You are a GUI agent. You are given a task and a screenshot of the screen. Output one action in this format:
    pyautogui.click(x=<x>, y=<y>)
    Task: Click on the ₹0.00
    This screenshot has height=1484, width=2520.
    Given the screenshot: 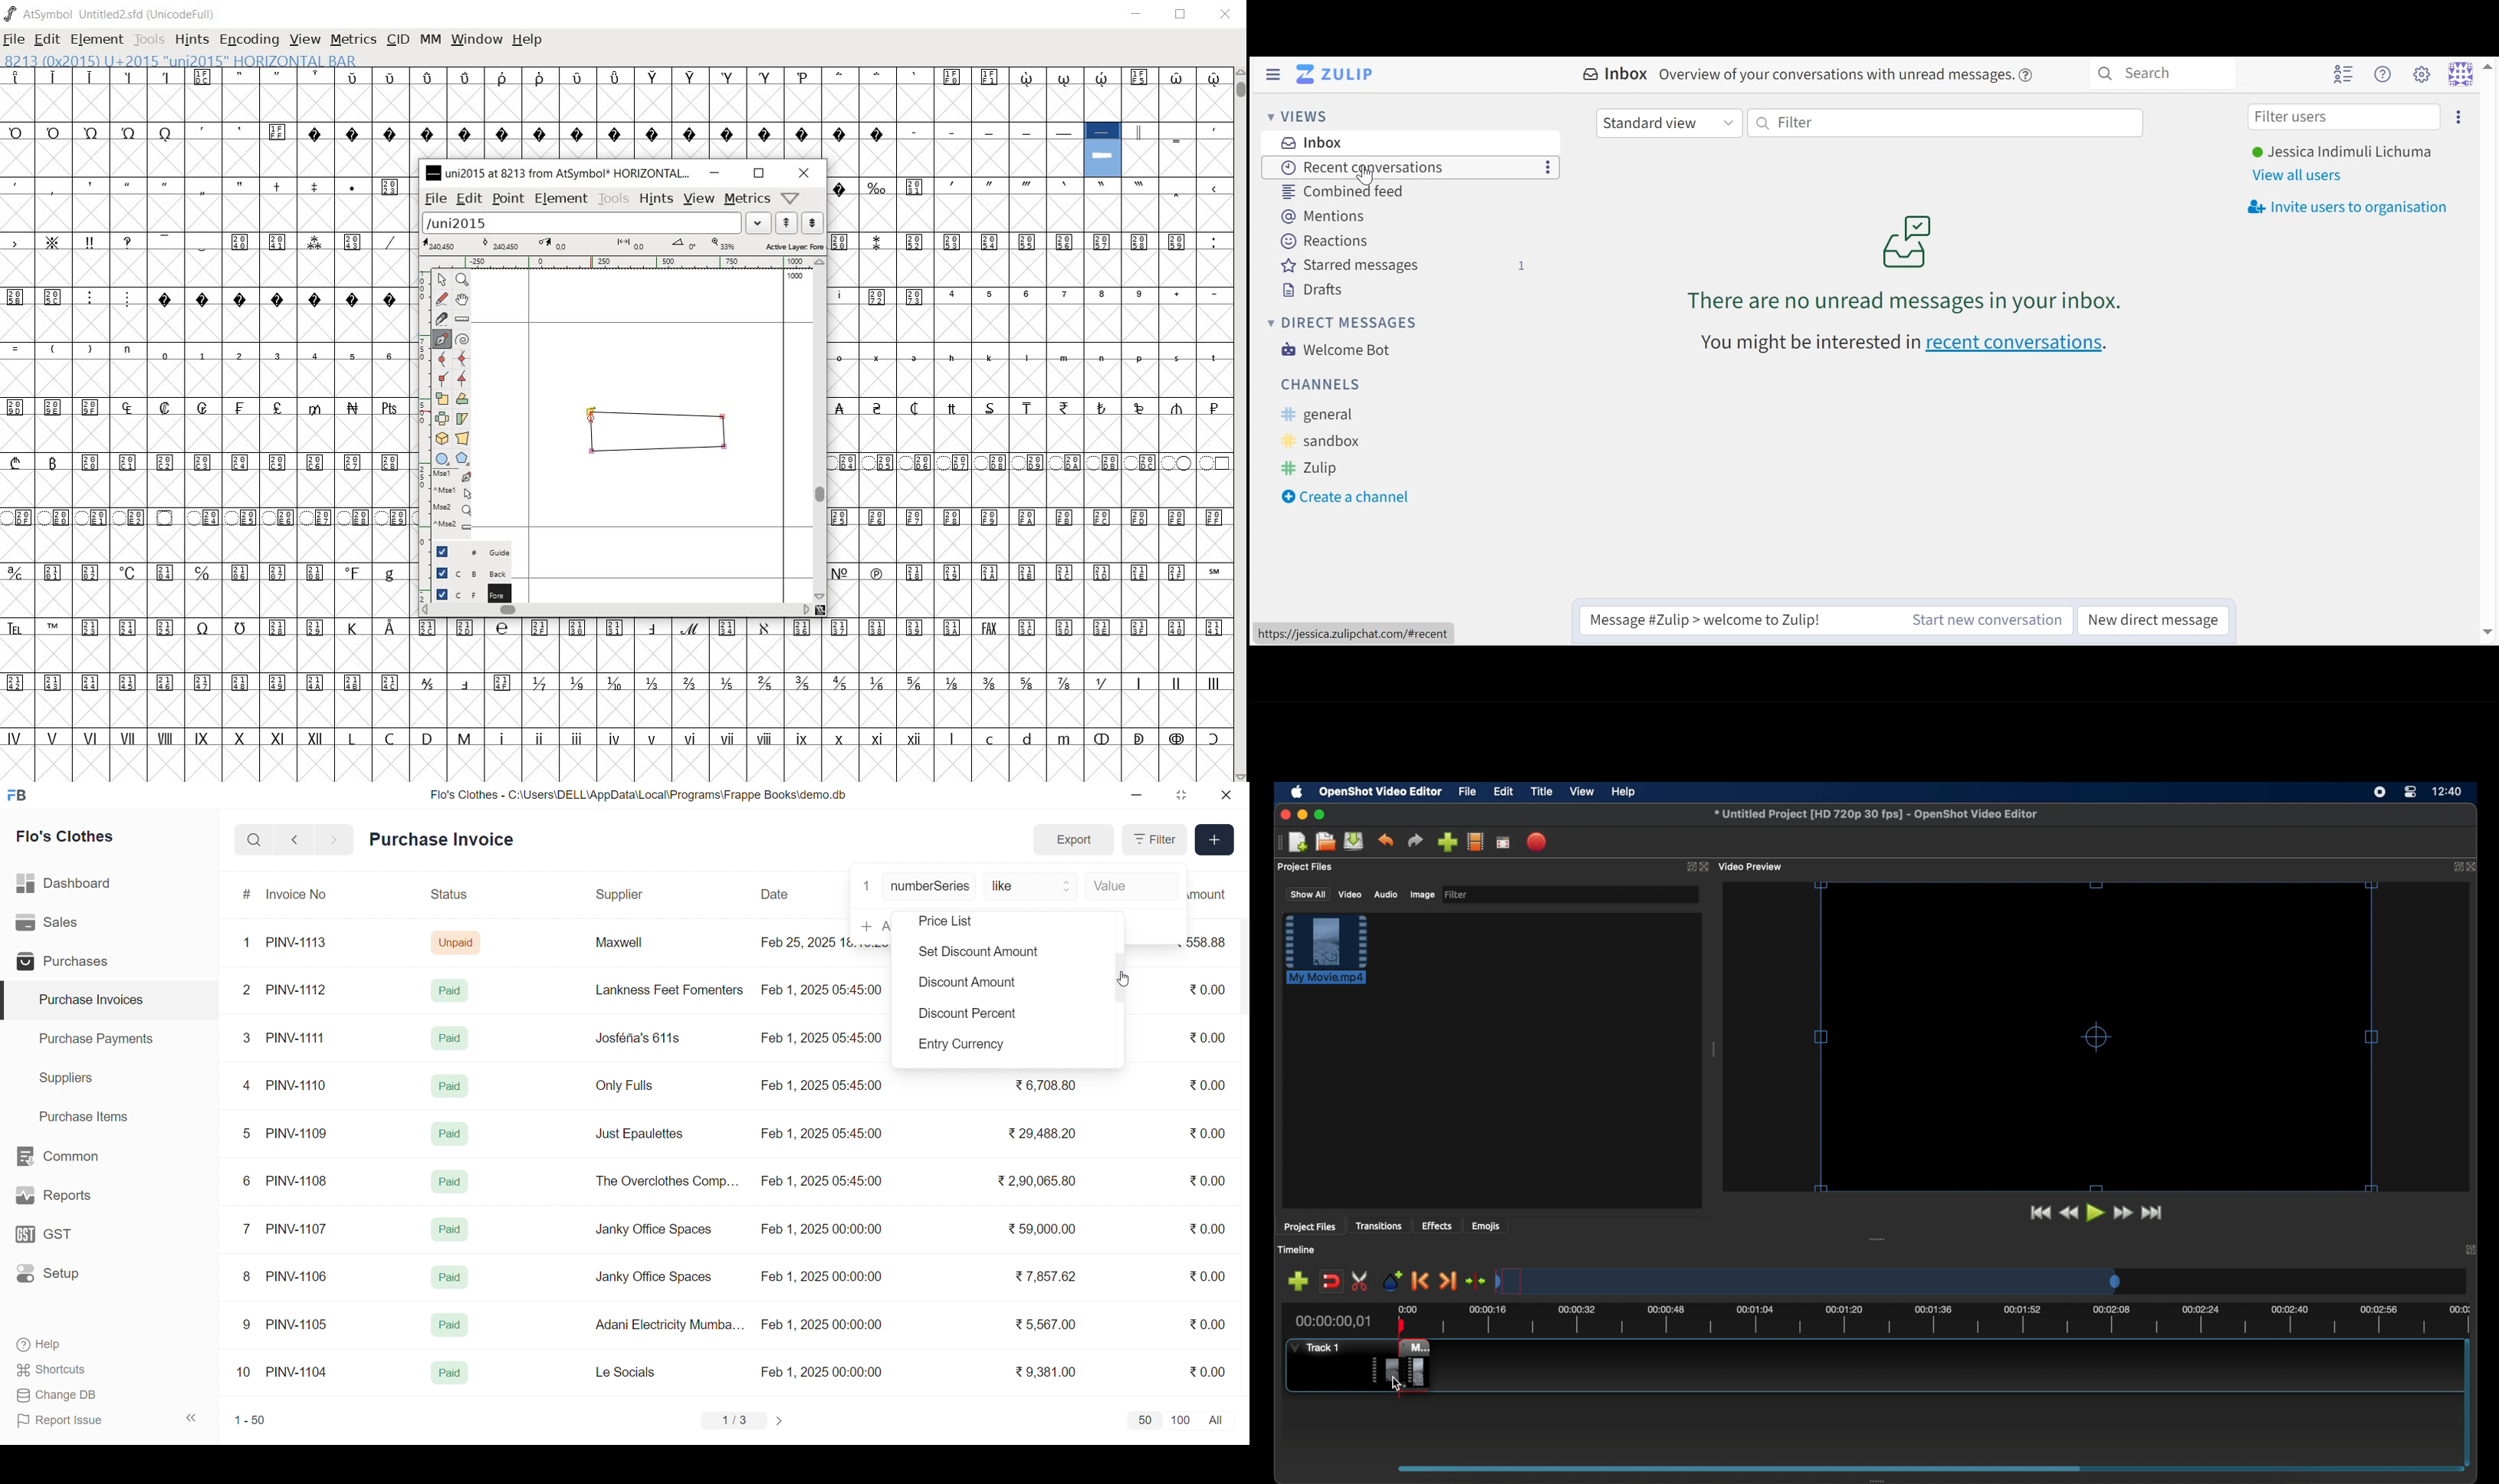 What is the action you would take?
    pyautogui.click(x=1208, y=1324)
    